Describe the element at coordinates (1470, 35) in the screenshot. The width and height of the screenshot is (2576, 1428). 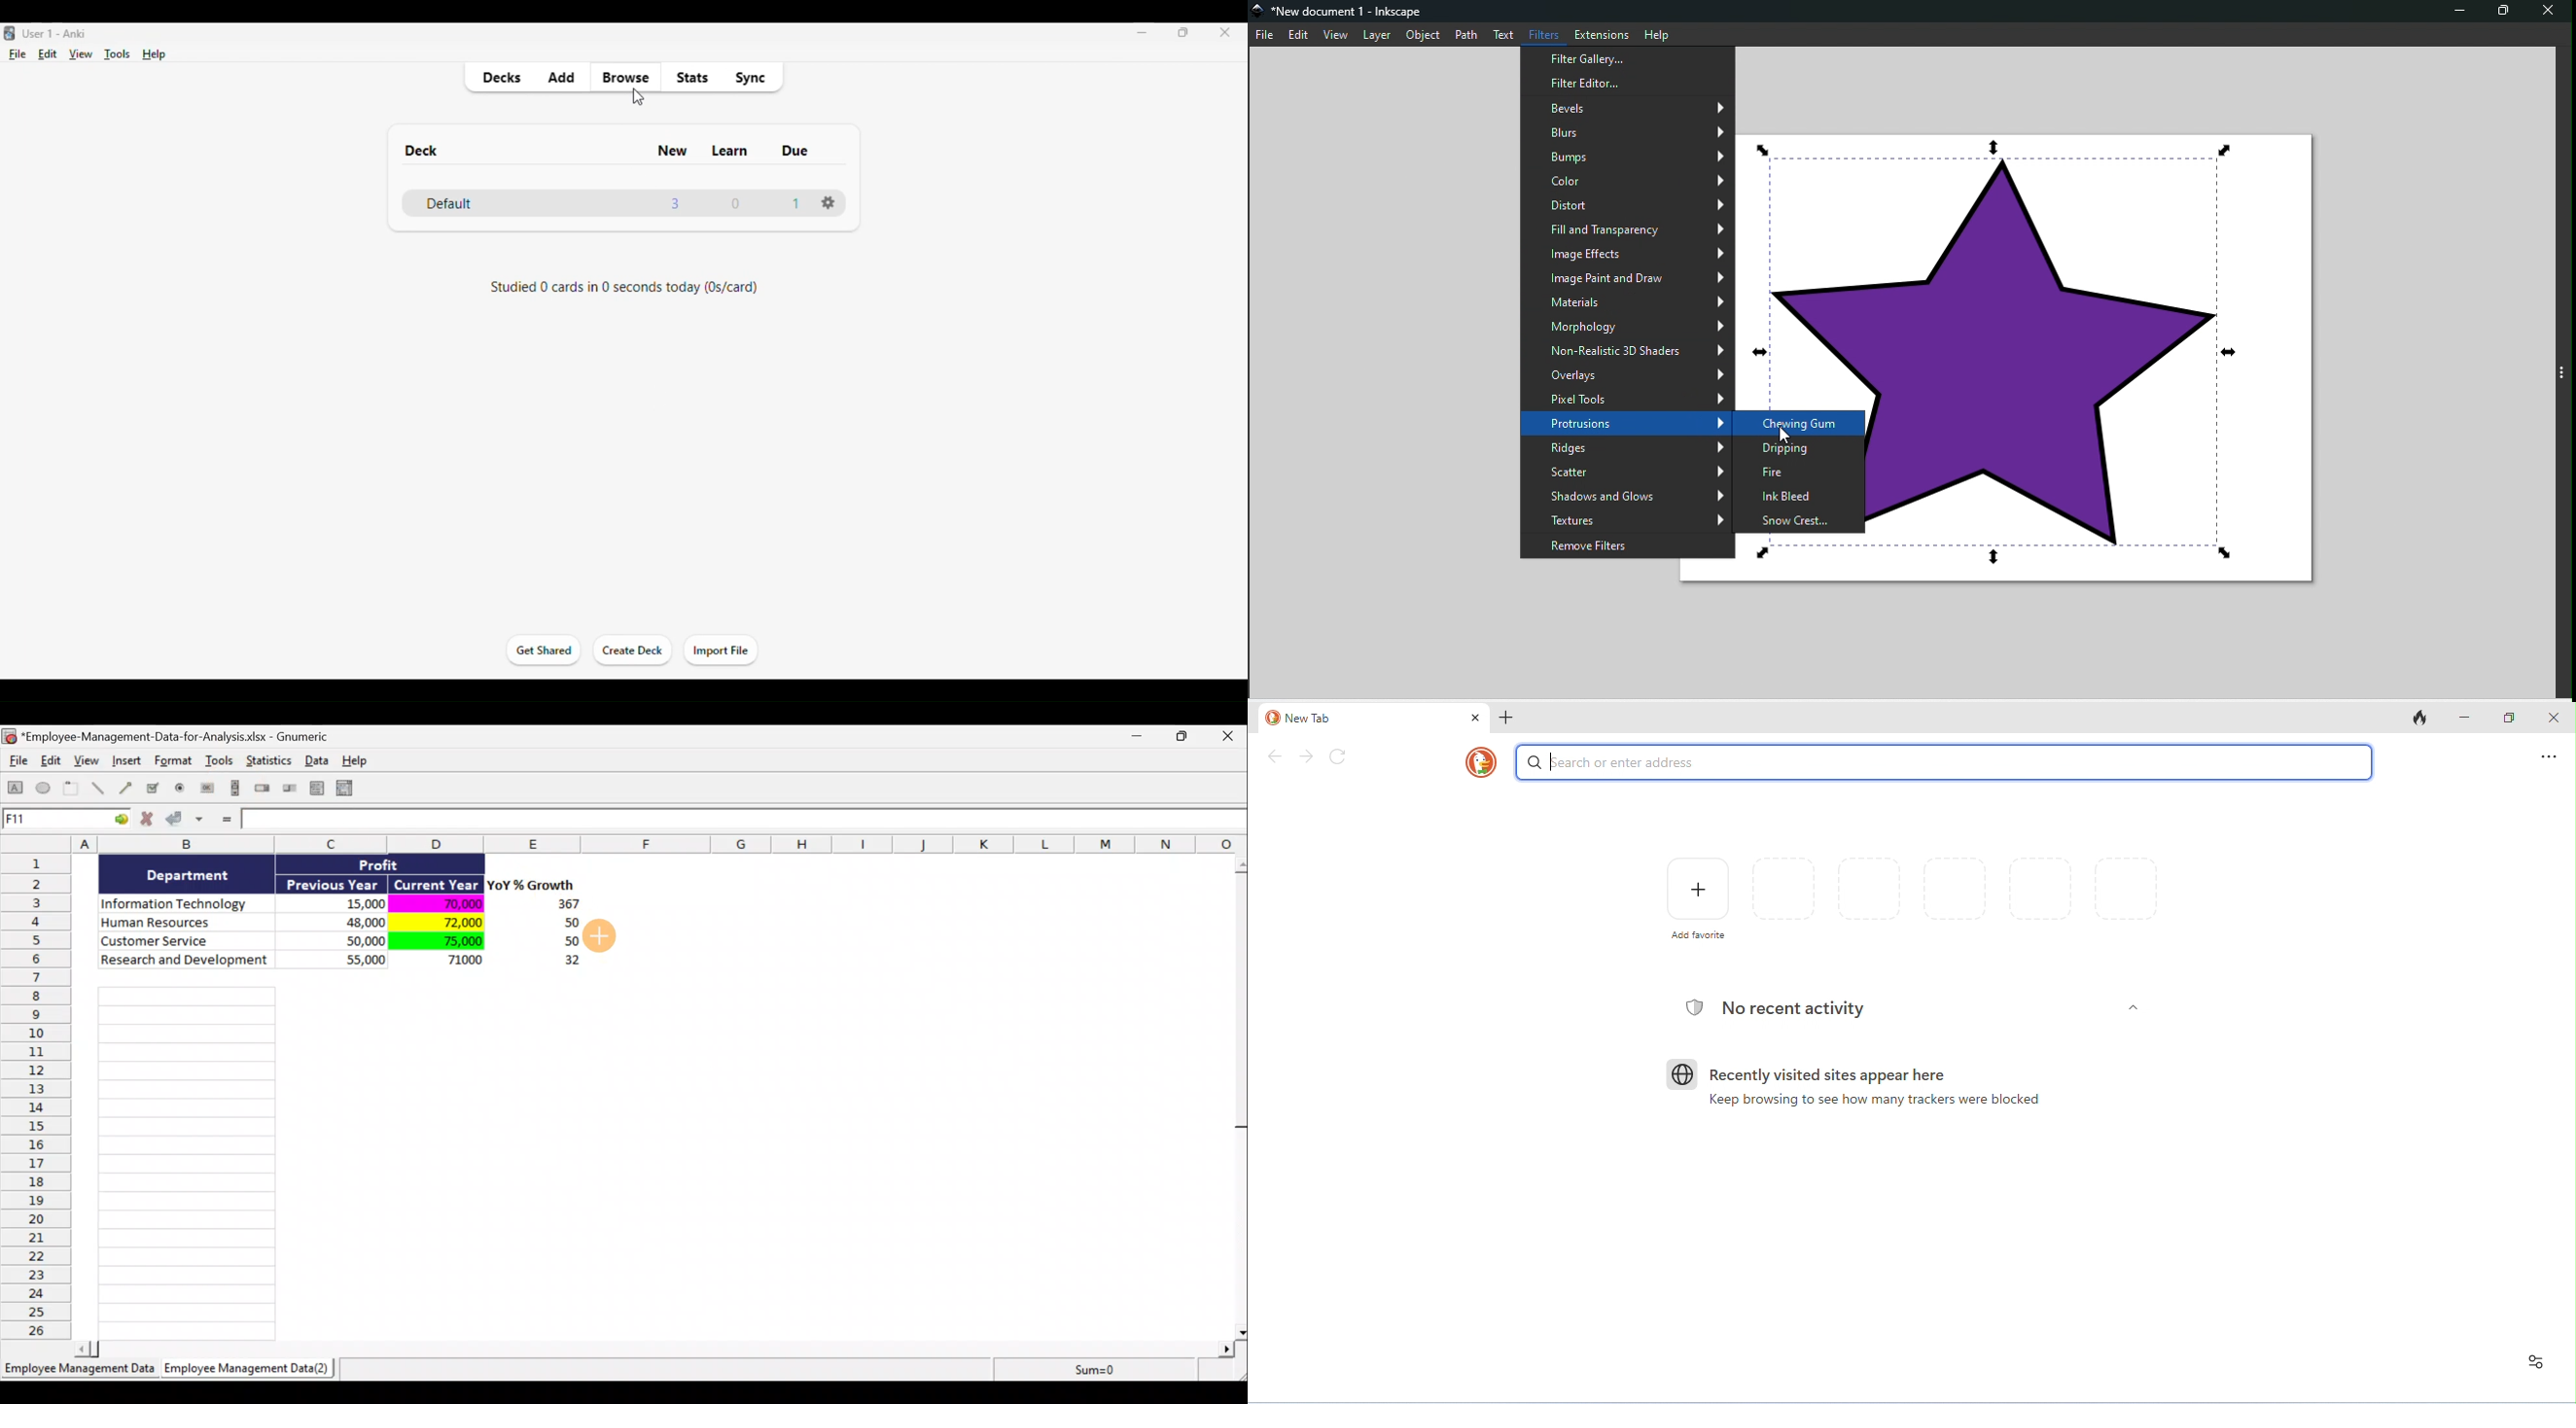
I see `Path` at that location.